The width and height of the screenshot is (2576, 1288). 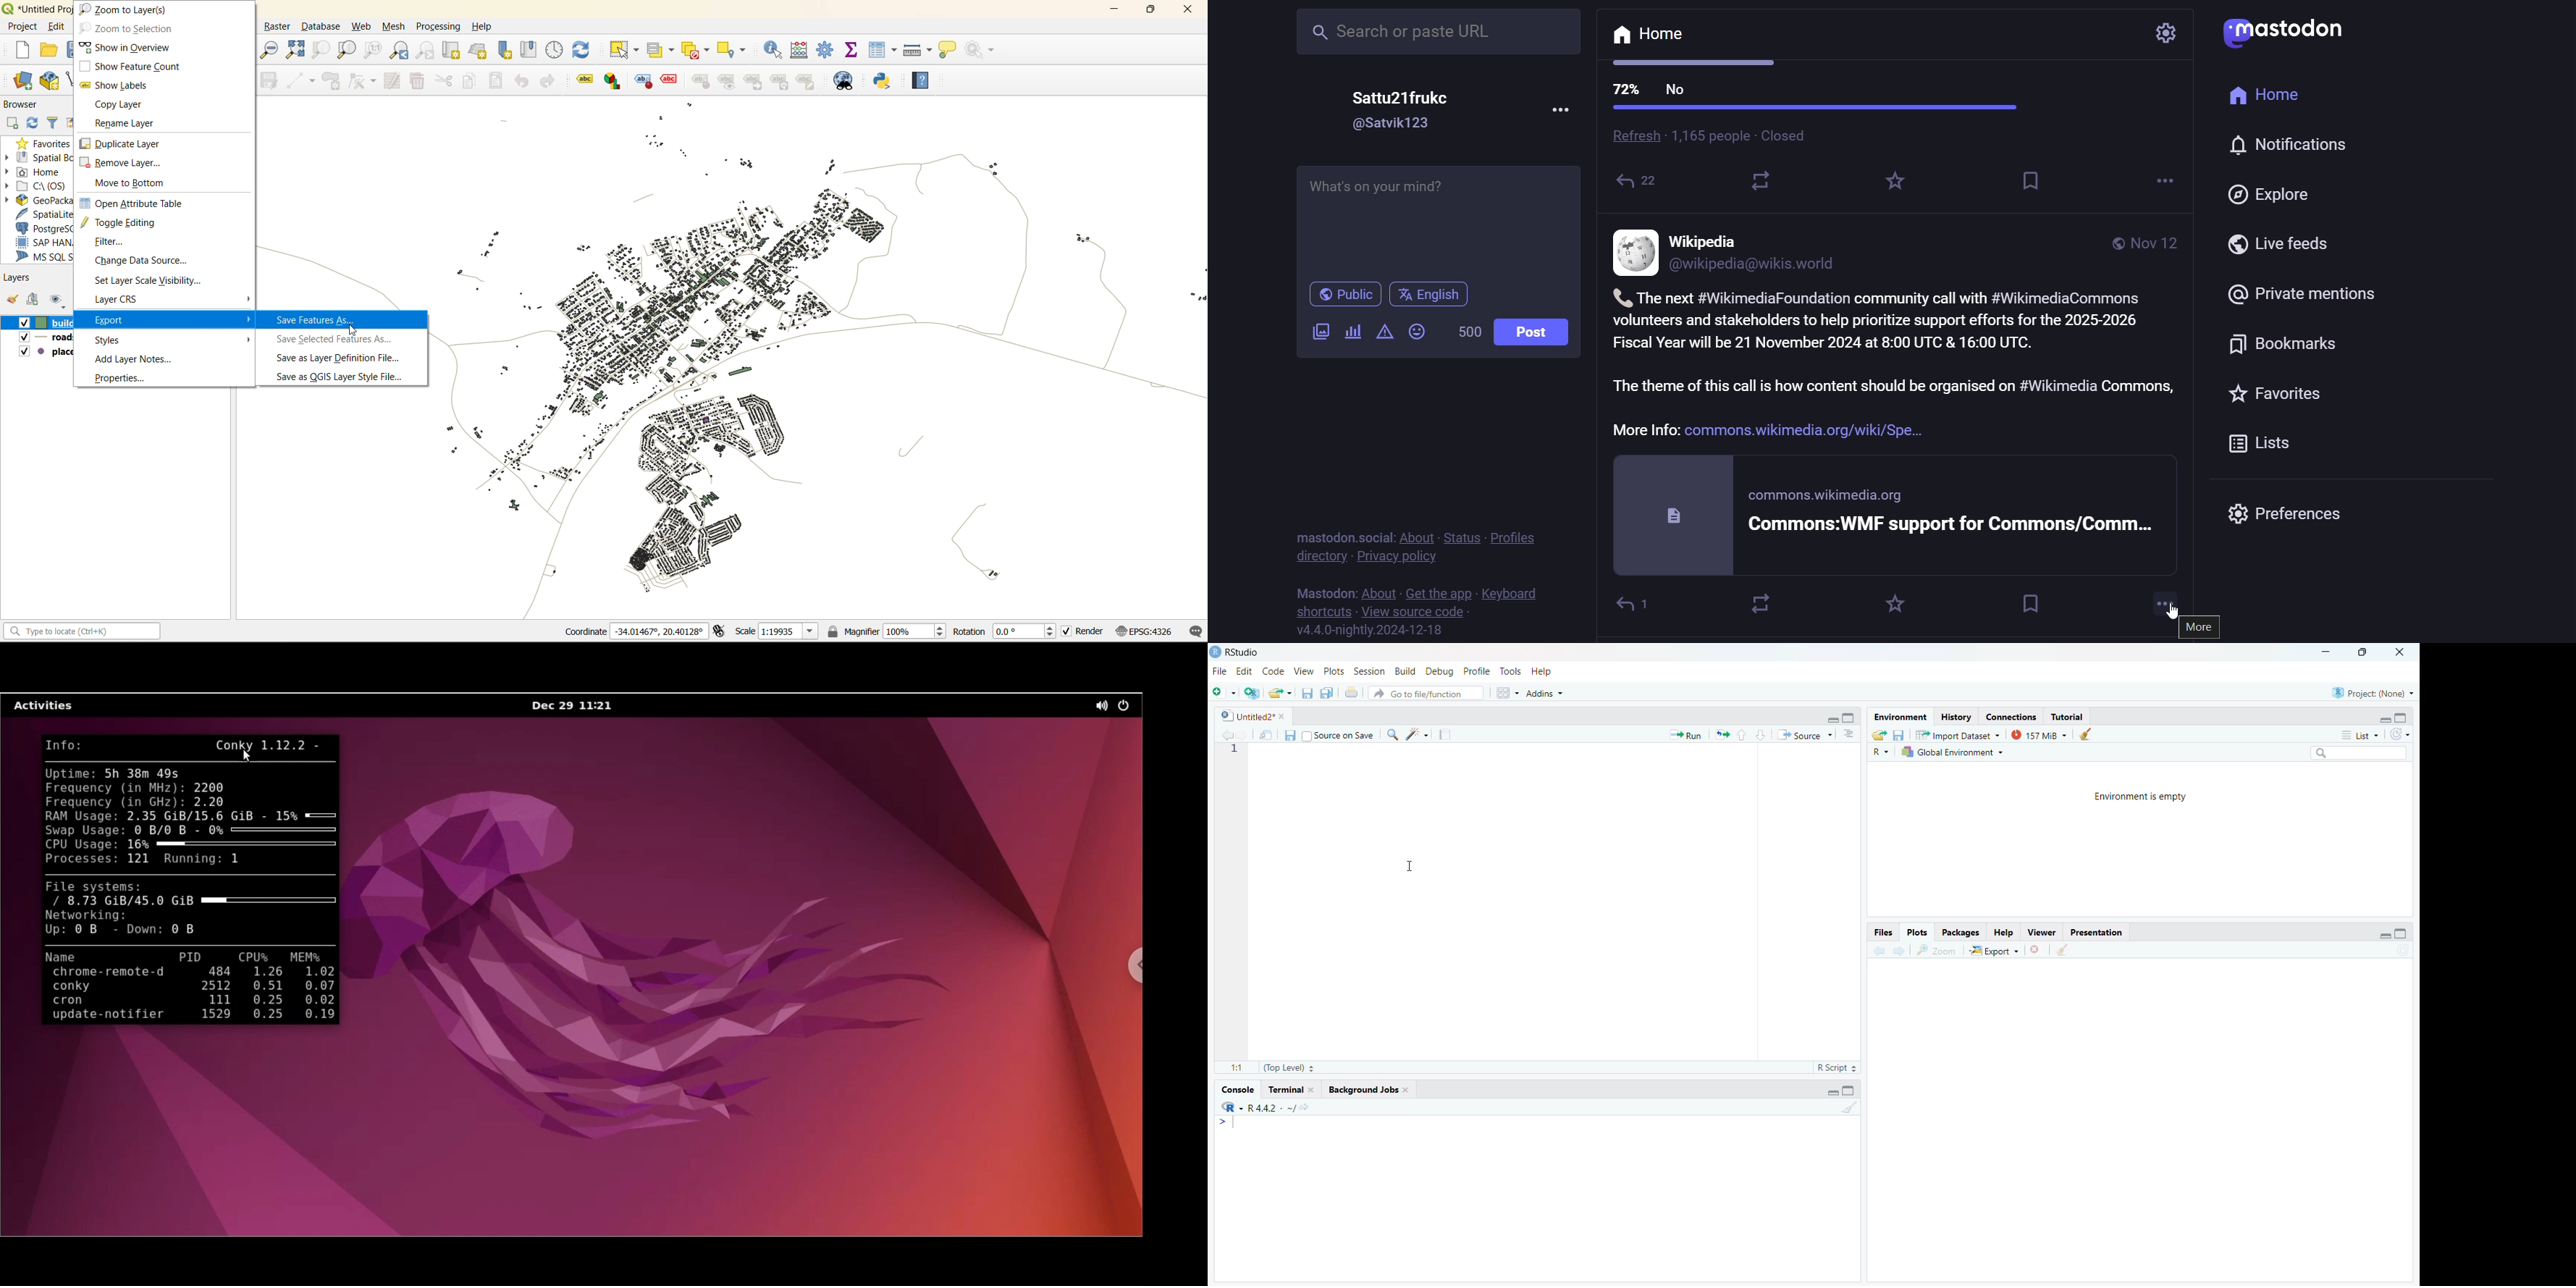 I want to click on about, so click(x=1415, y=534).